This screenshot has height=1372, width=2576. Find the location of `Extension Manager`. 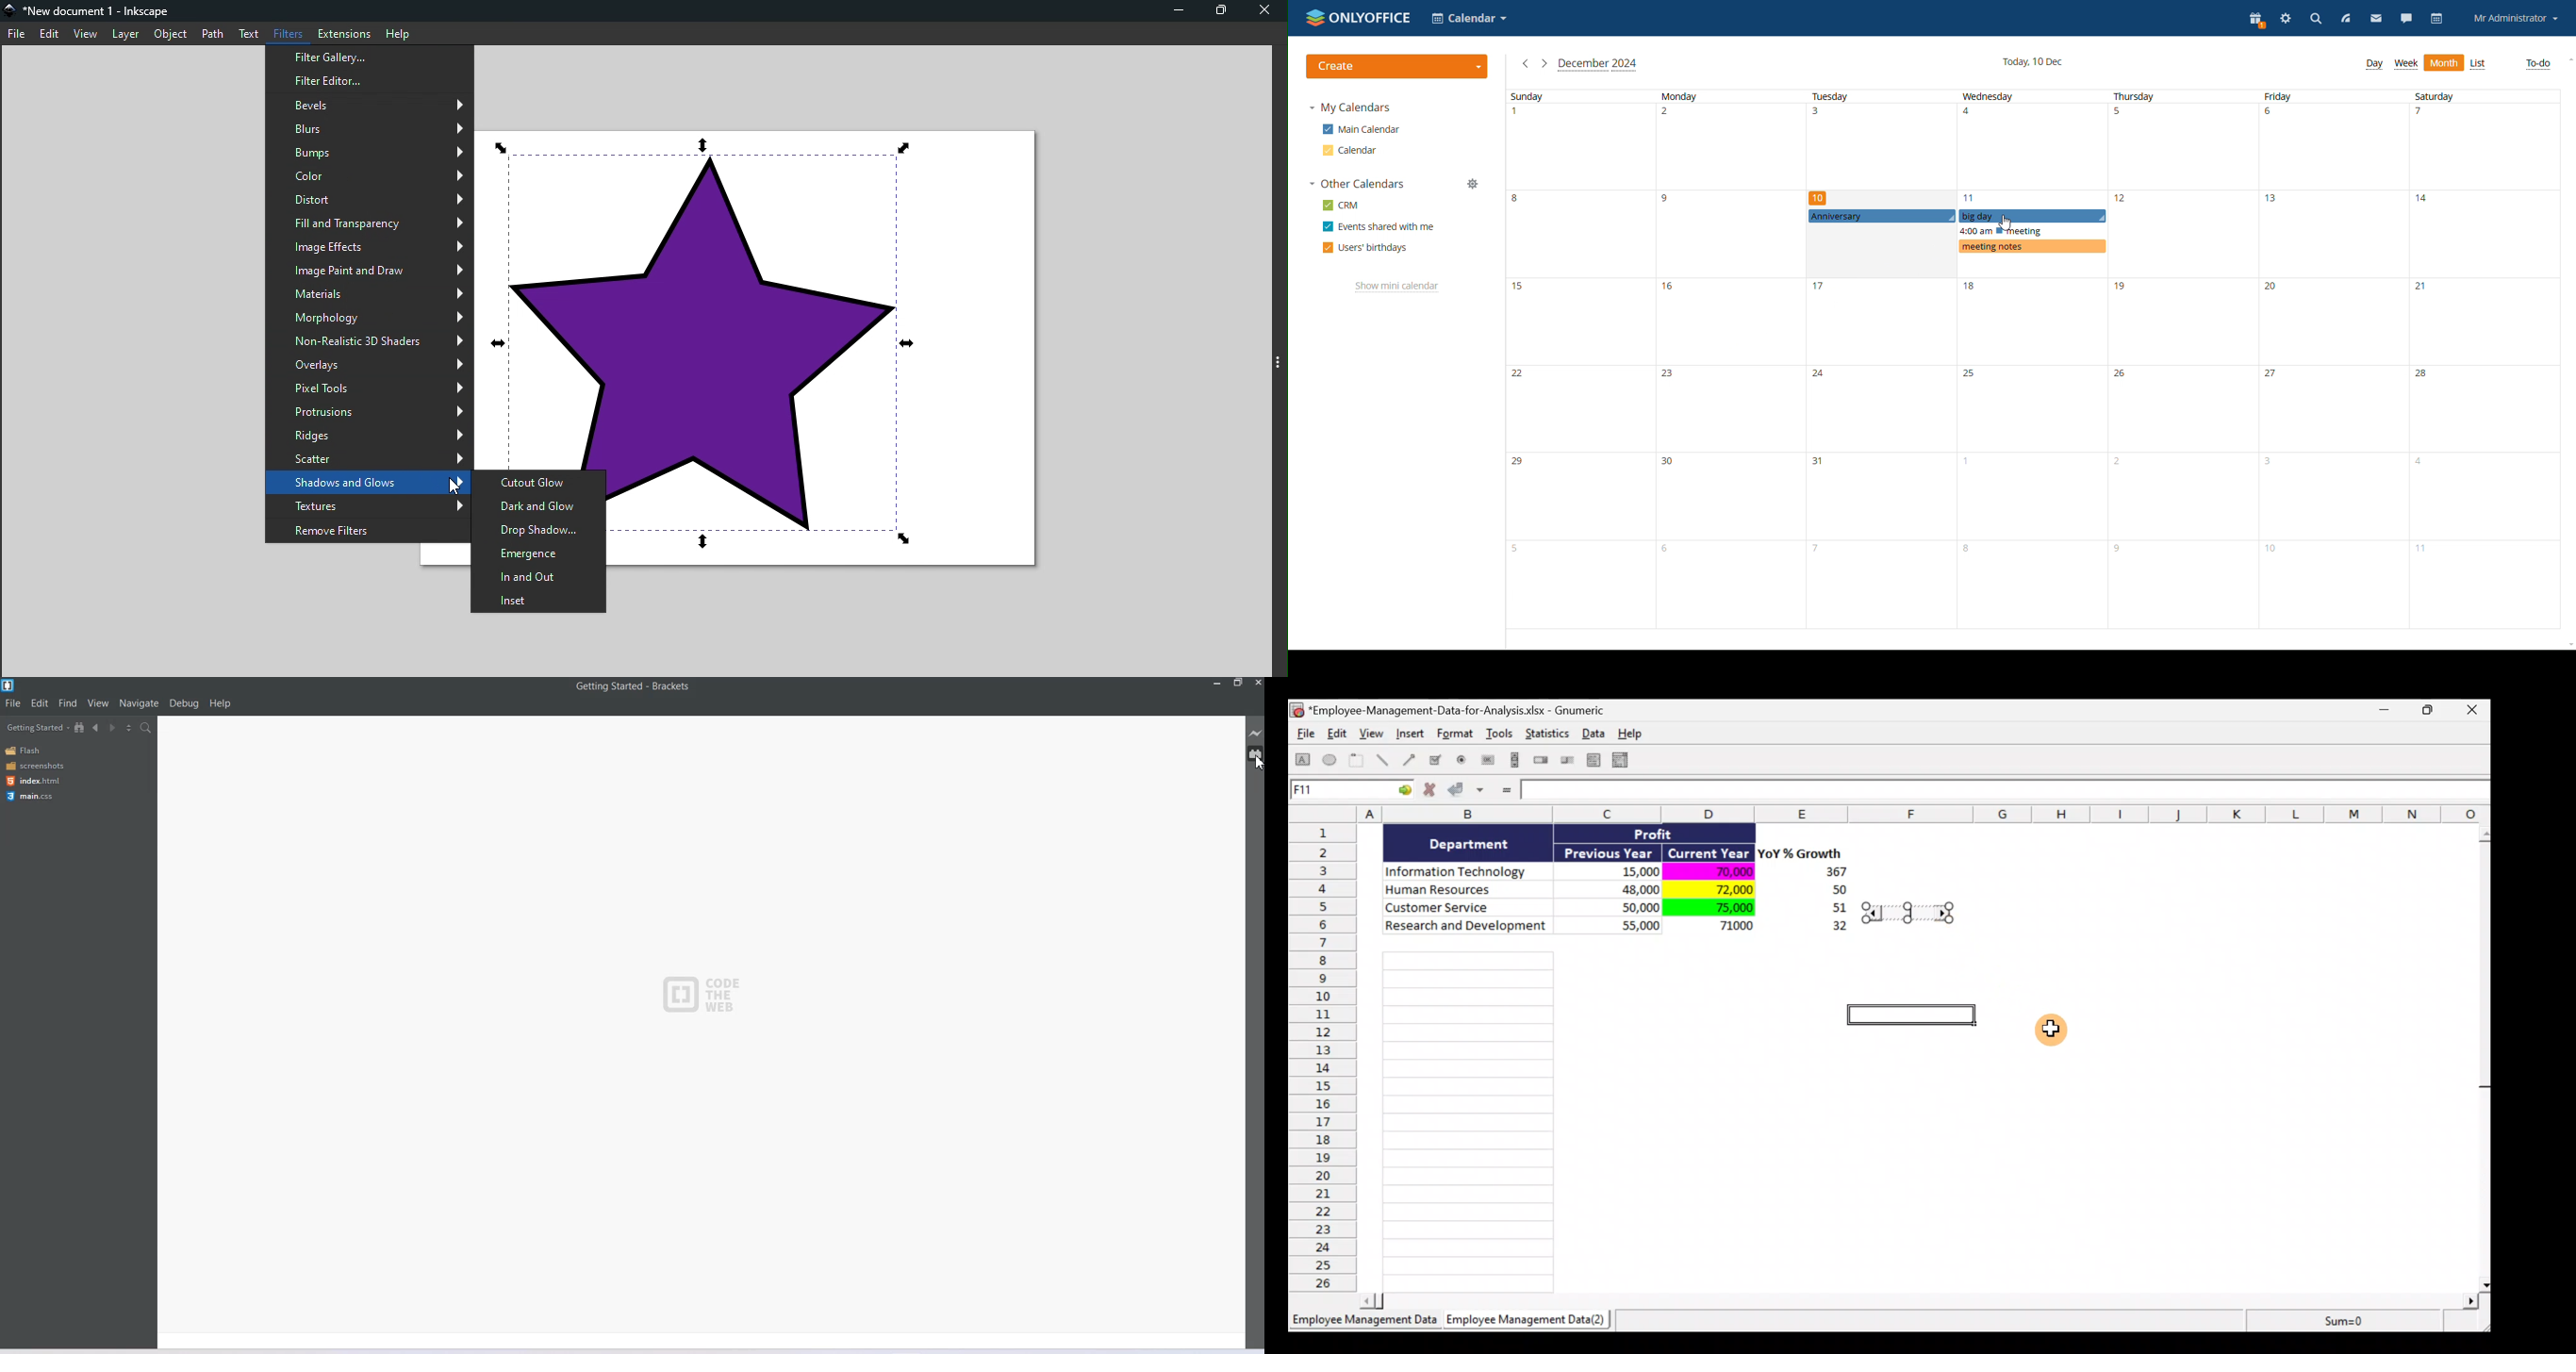

Extension Manager is located at coordinates (1256, 753).